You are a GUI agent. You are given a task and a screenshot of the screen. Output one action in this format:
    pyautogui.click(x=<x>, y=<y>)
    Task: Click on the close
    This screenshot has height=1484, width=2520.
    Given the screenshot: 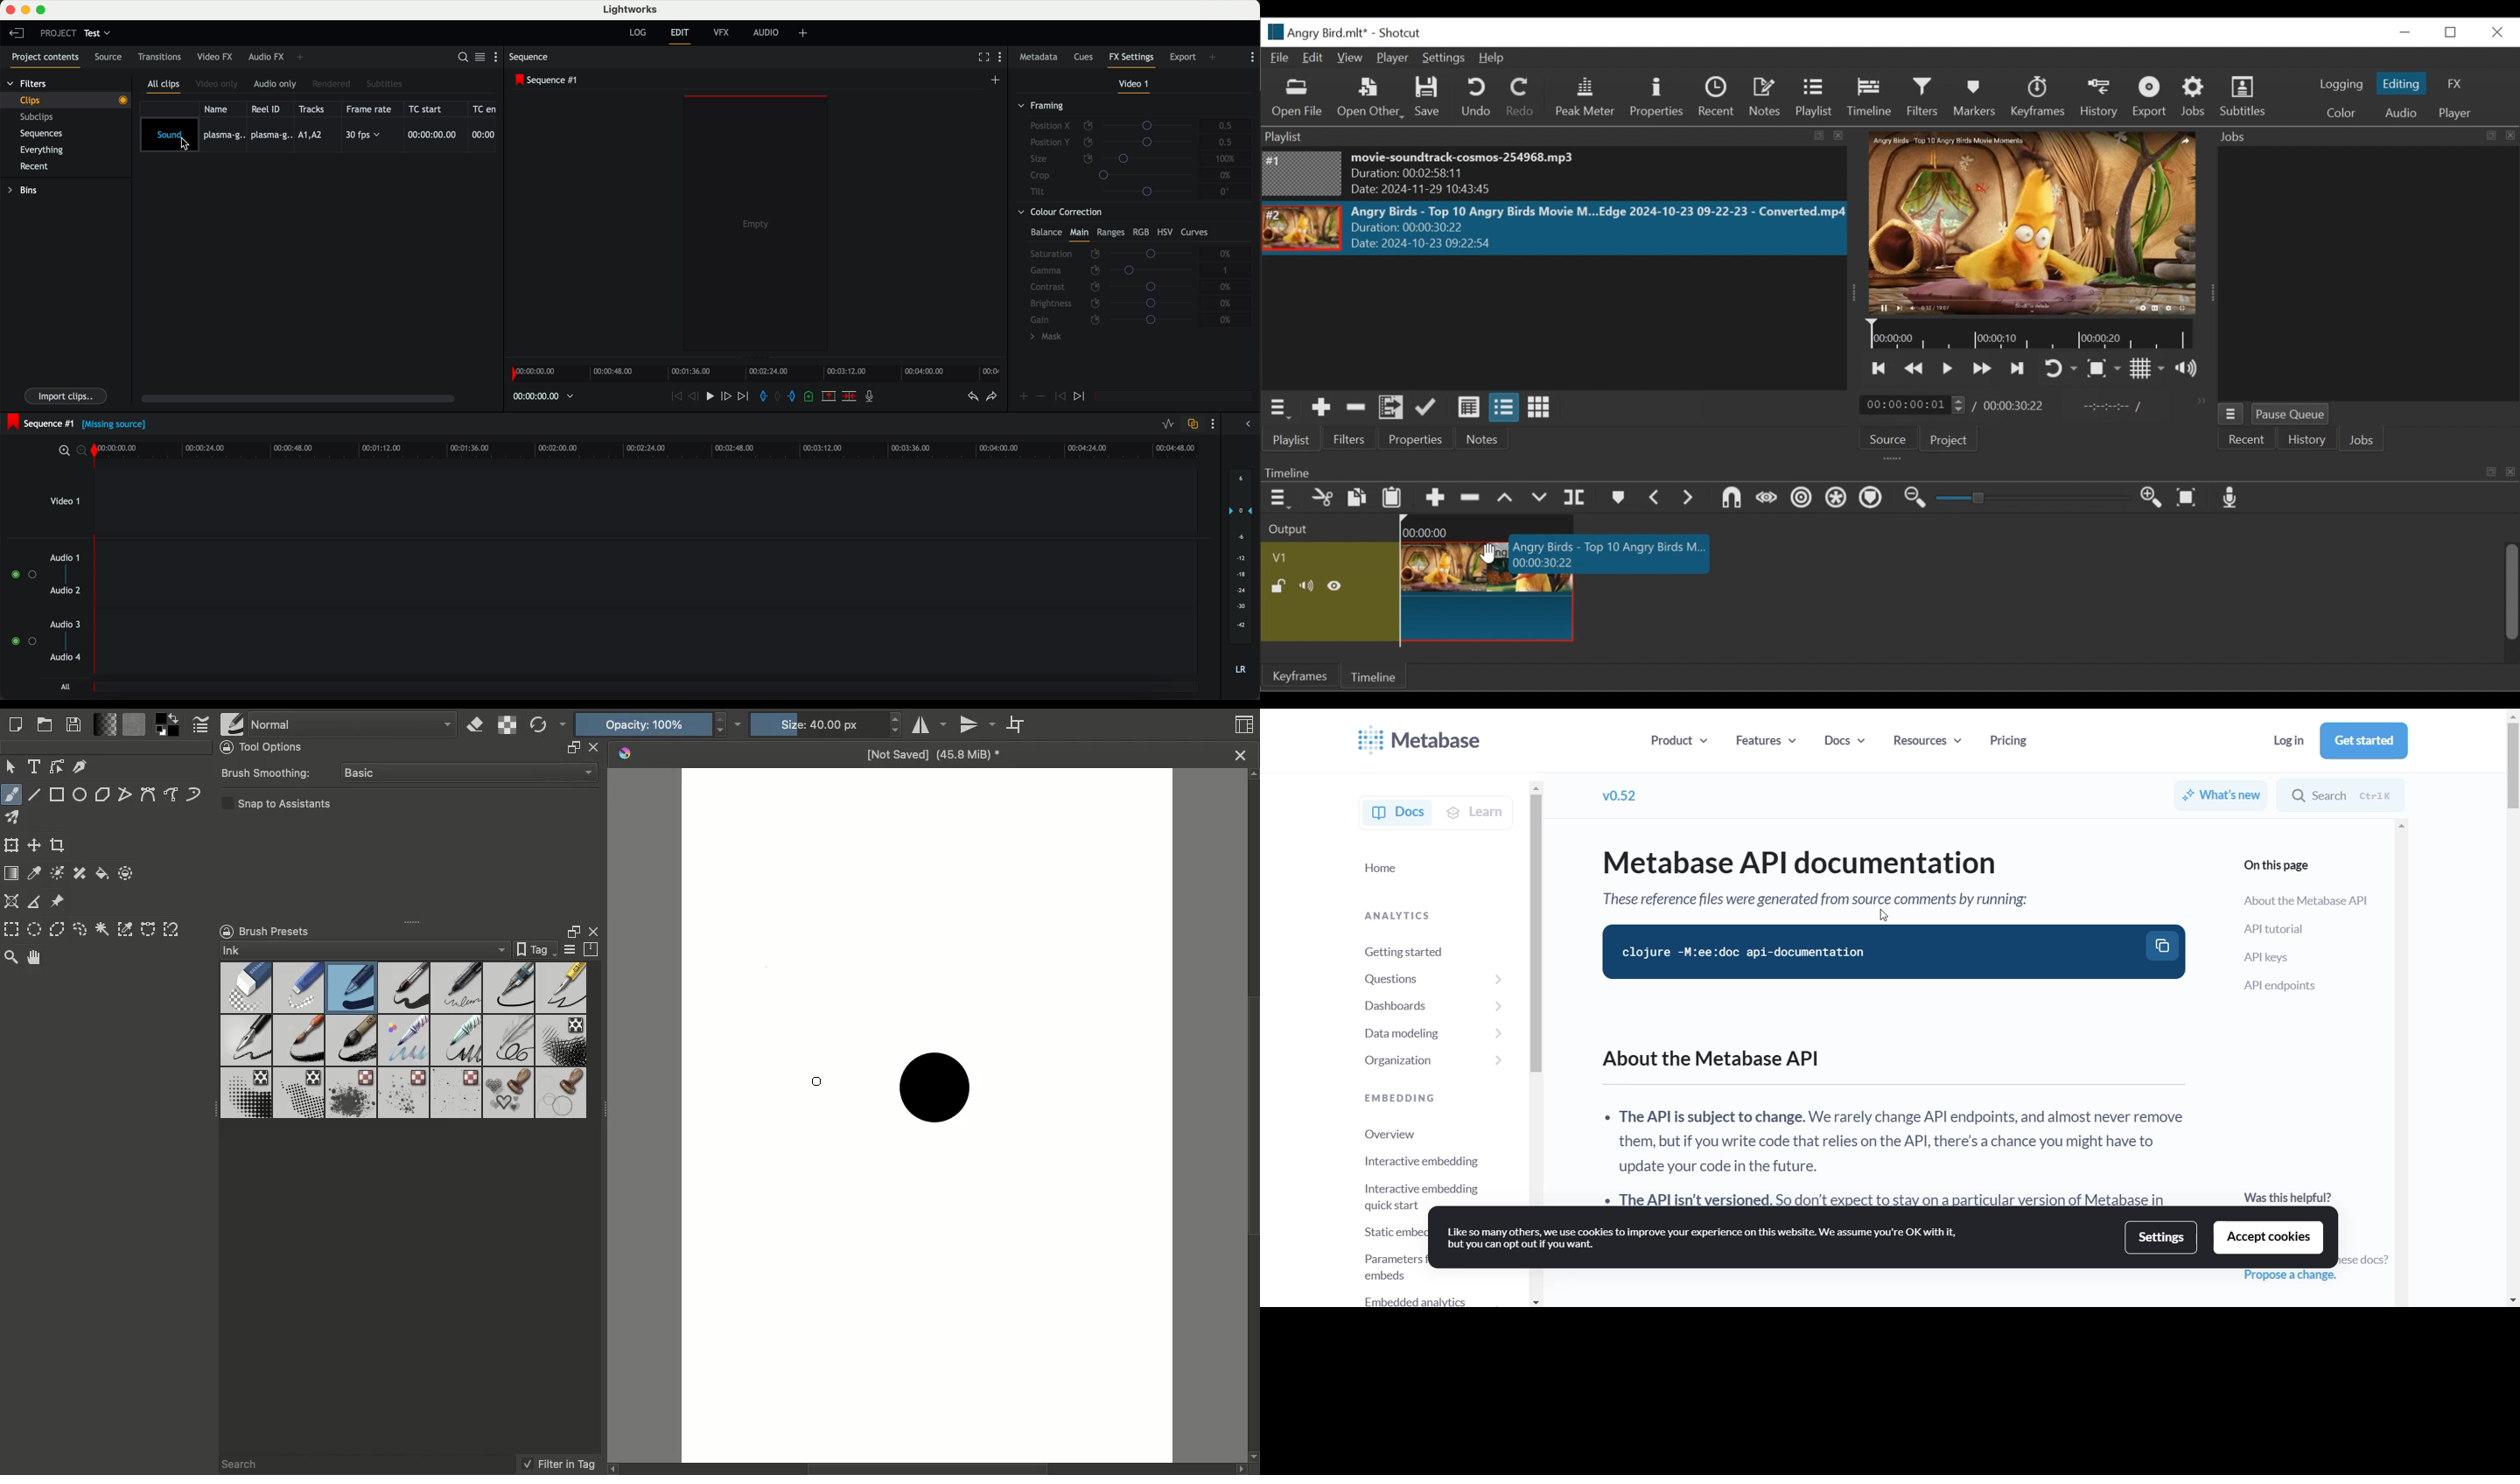 What is the action you would take?
    pyautogui.click(x=593, y=748)
    